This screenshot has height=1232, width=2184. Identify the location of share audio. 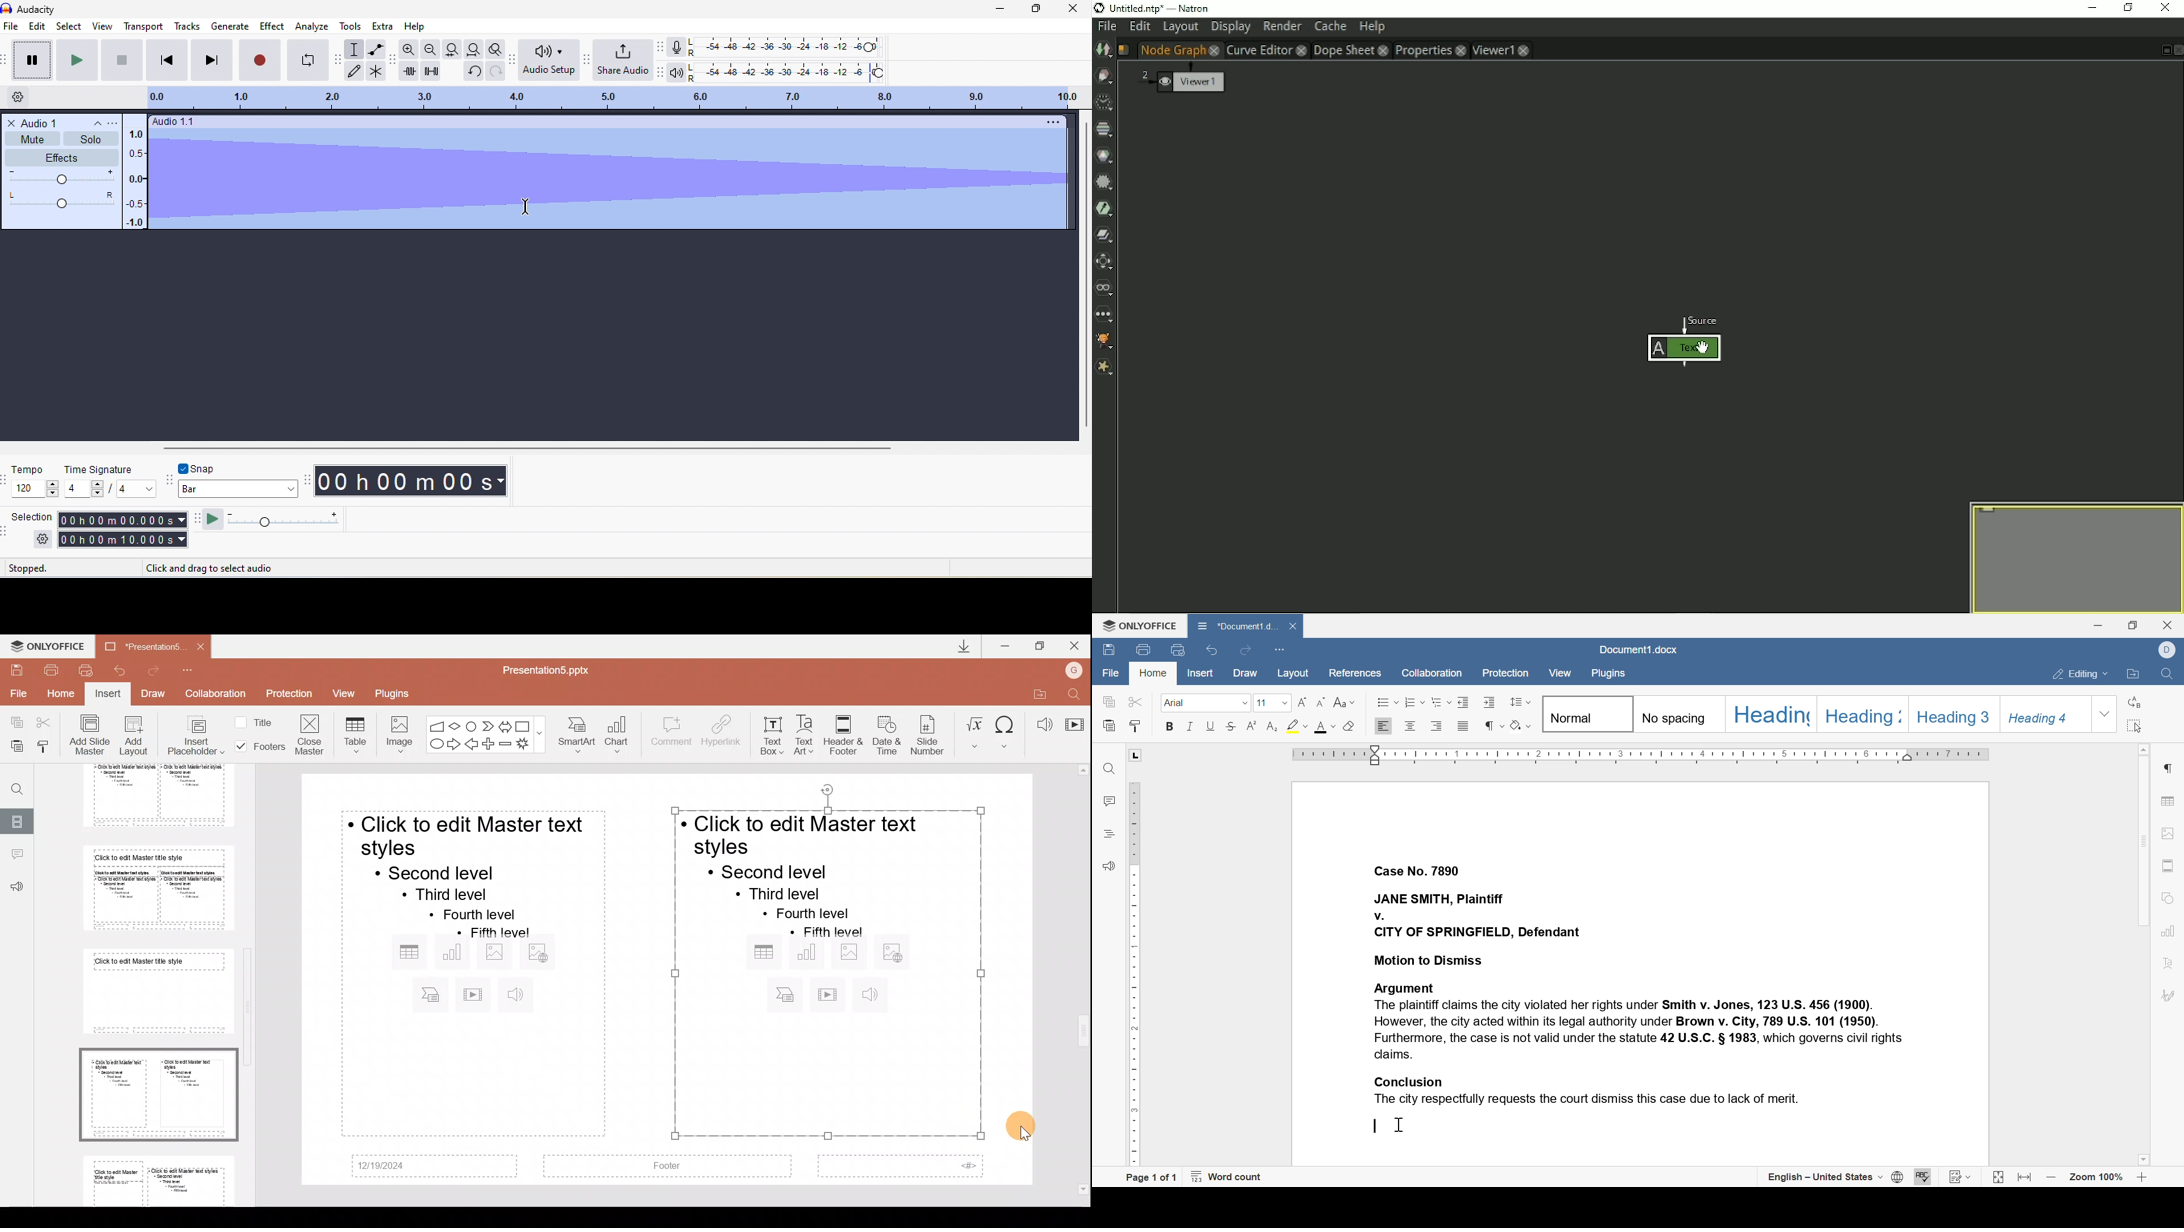
(625, 60).